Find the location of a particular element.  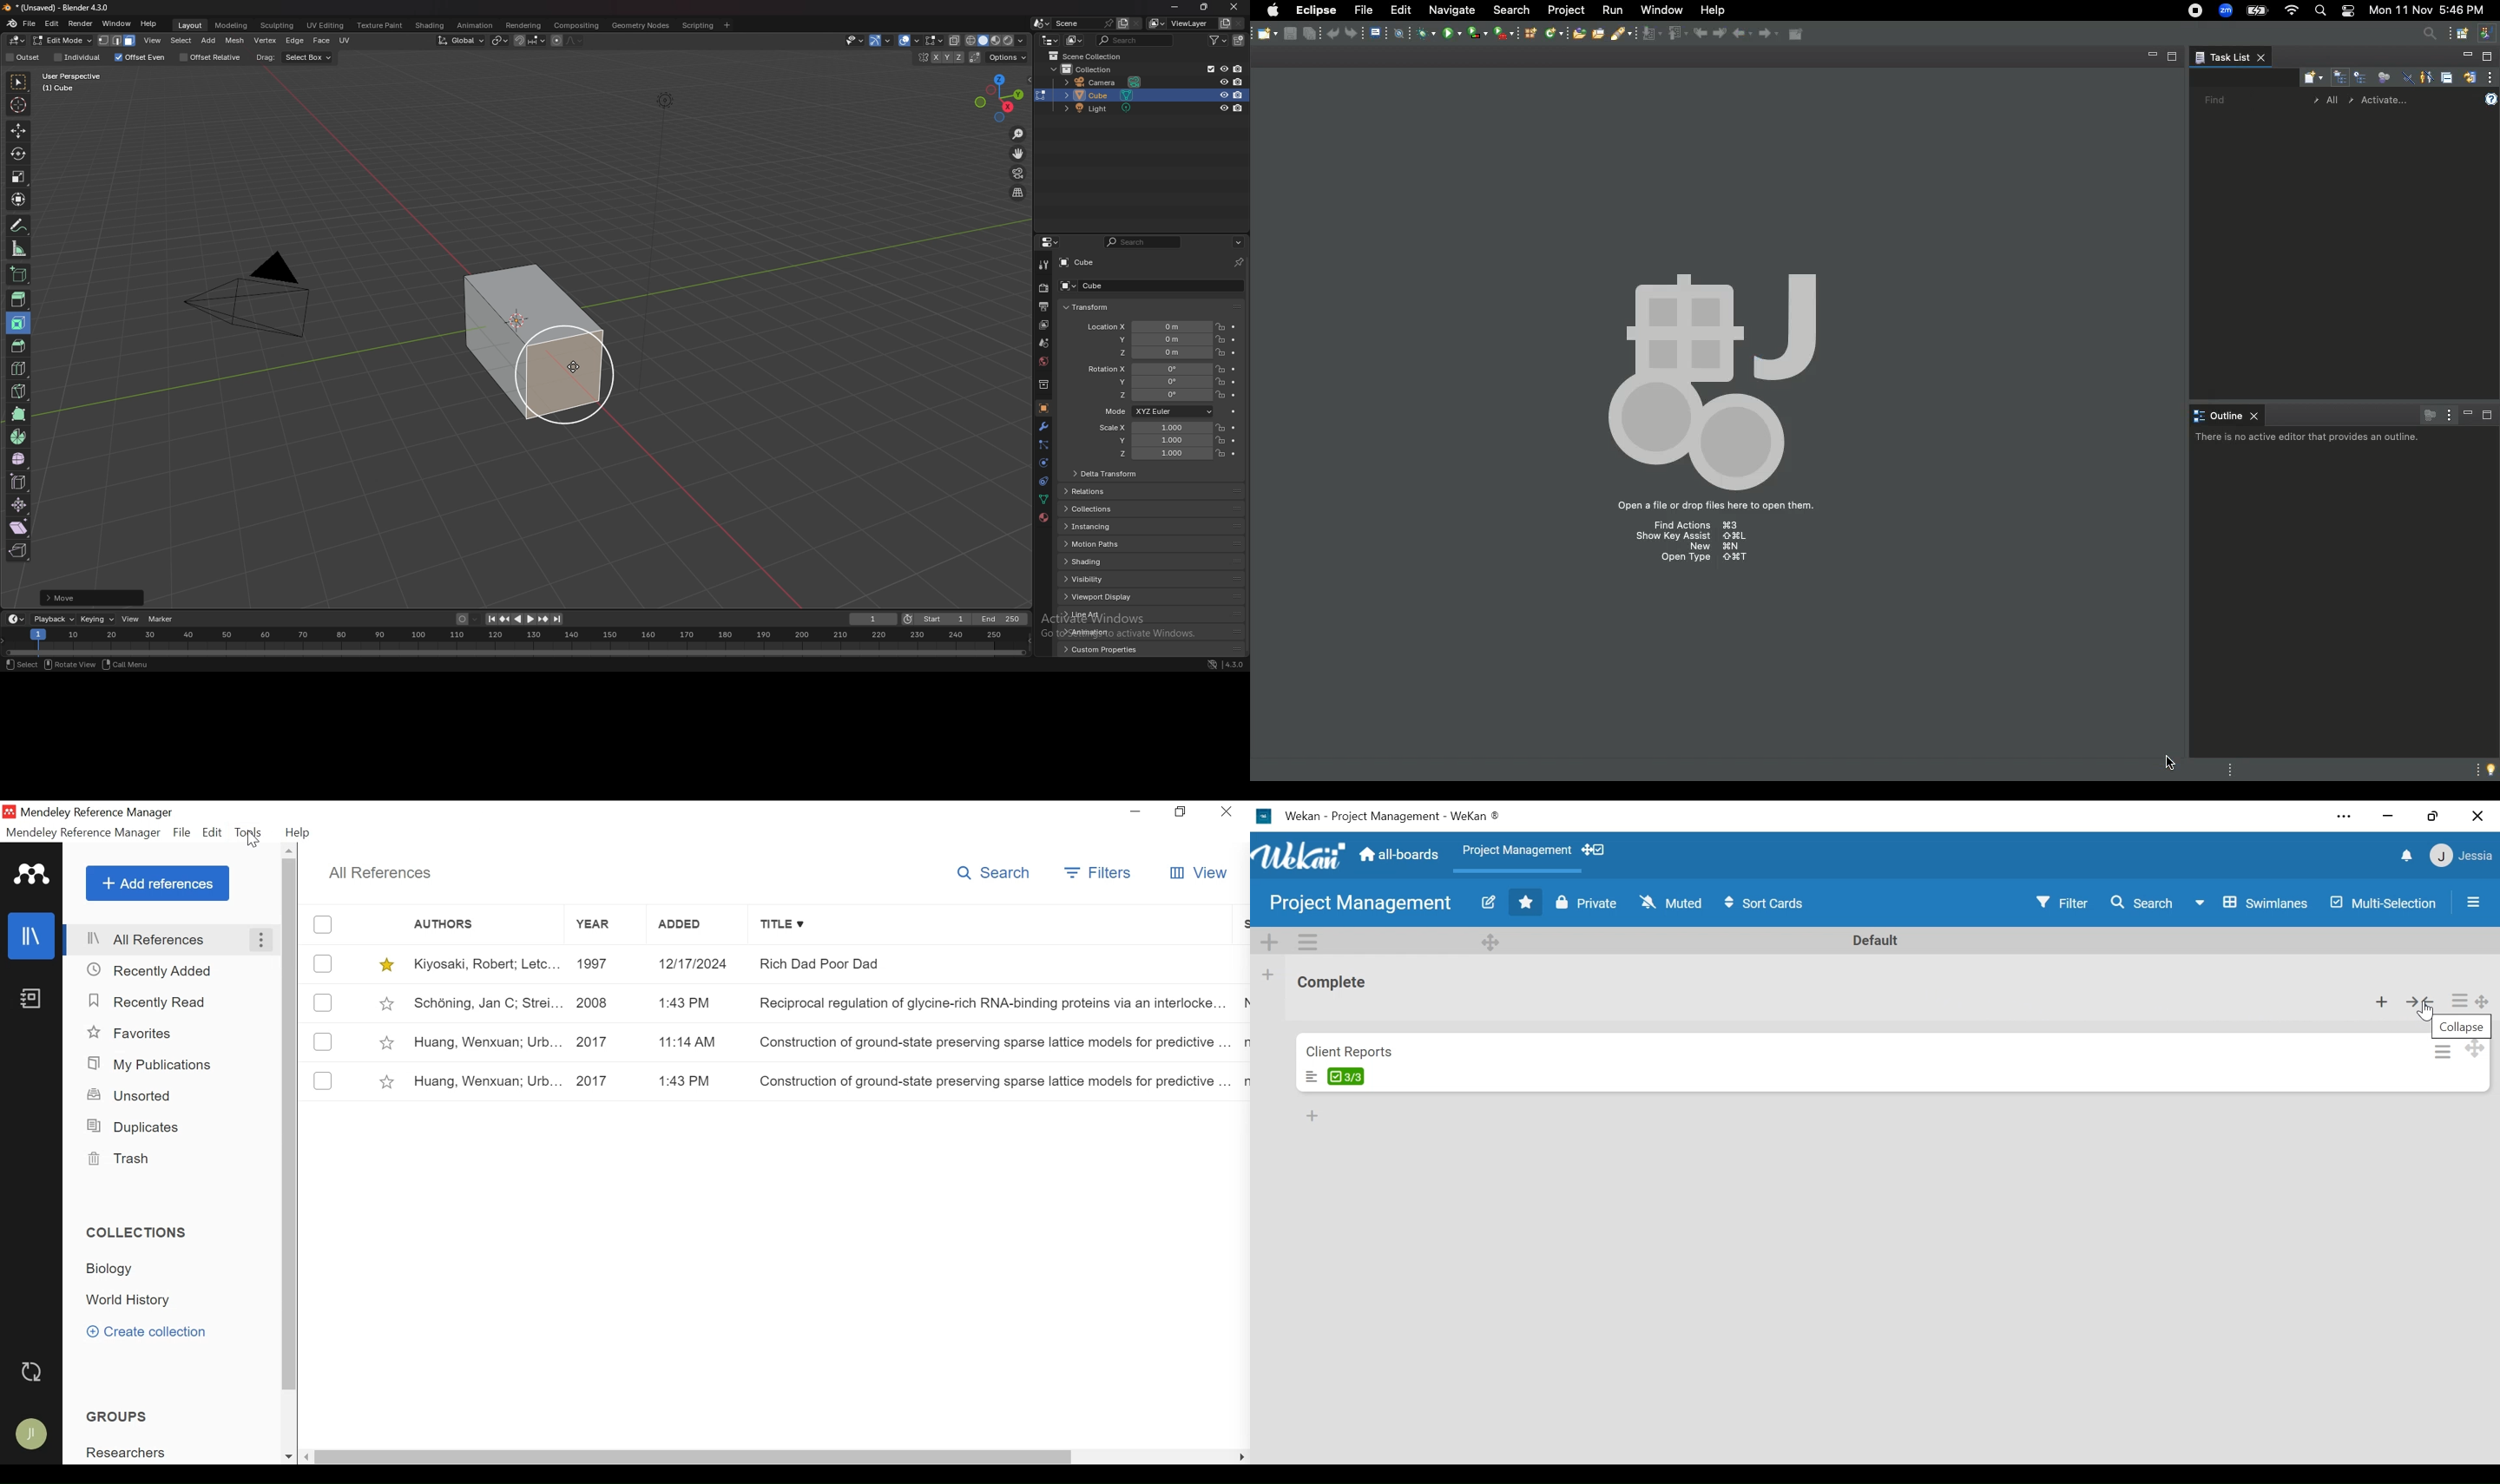

Member is located at coordinates (2462, 856).